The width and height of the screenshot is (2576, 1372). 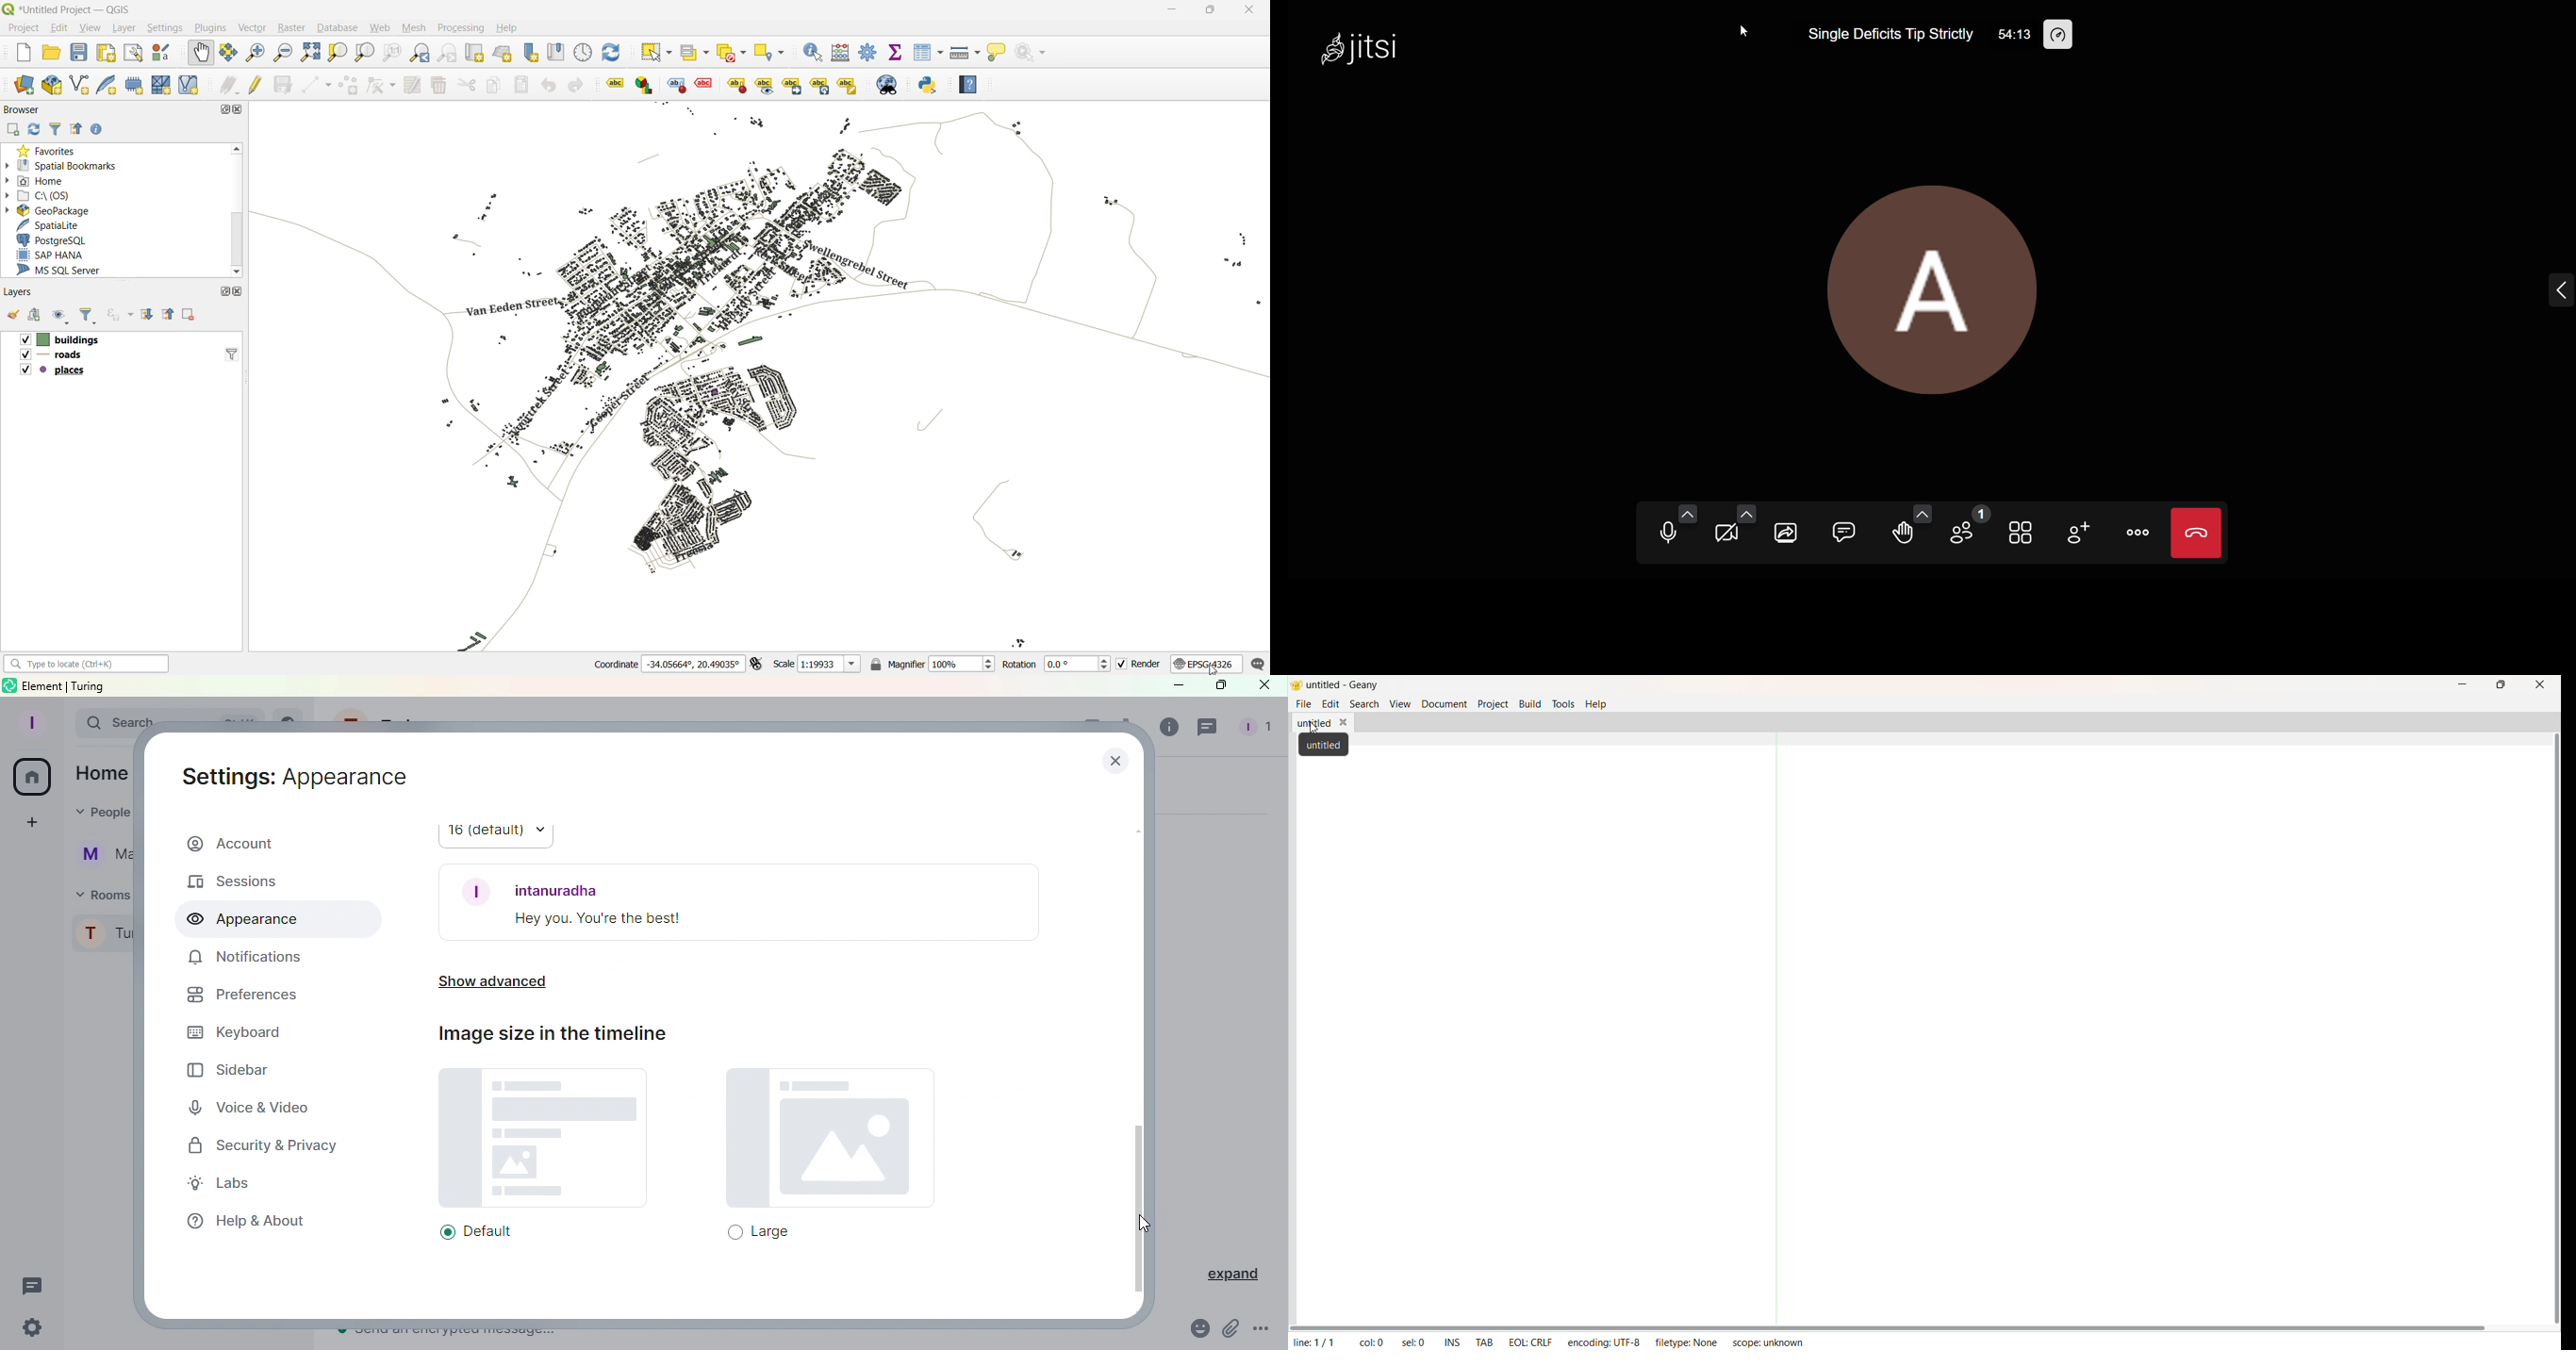 I want to click on toggle display of unplaced labels, so click(x=704, y=83).